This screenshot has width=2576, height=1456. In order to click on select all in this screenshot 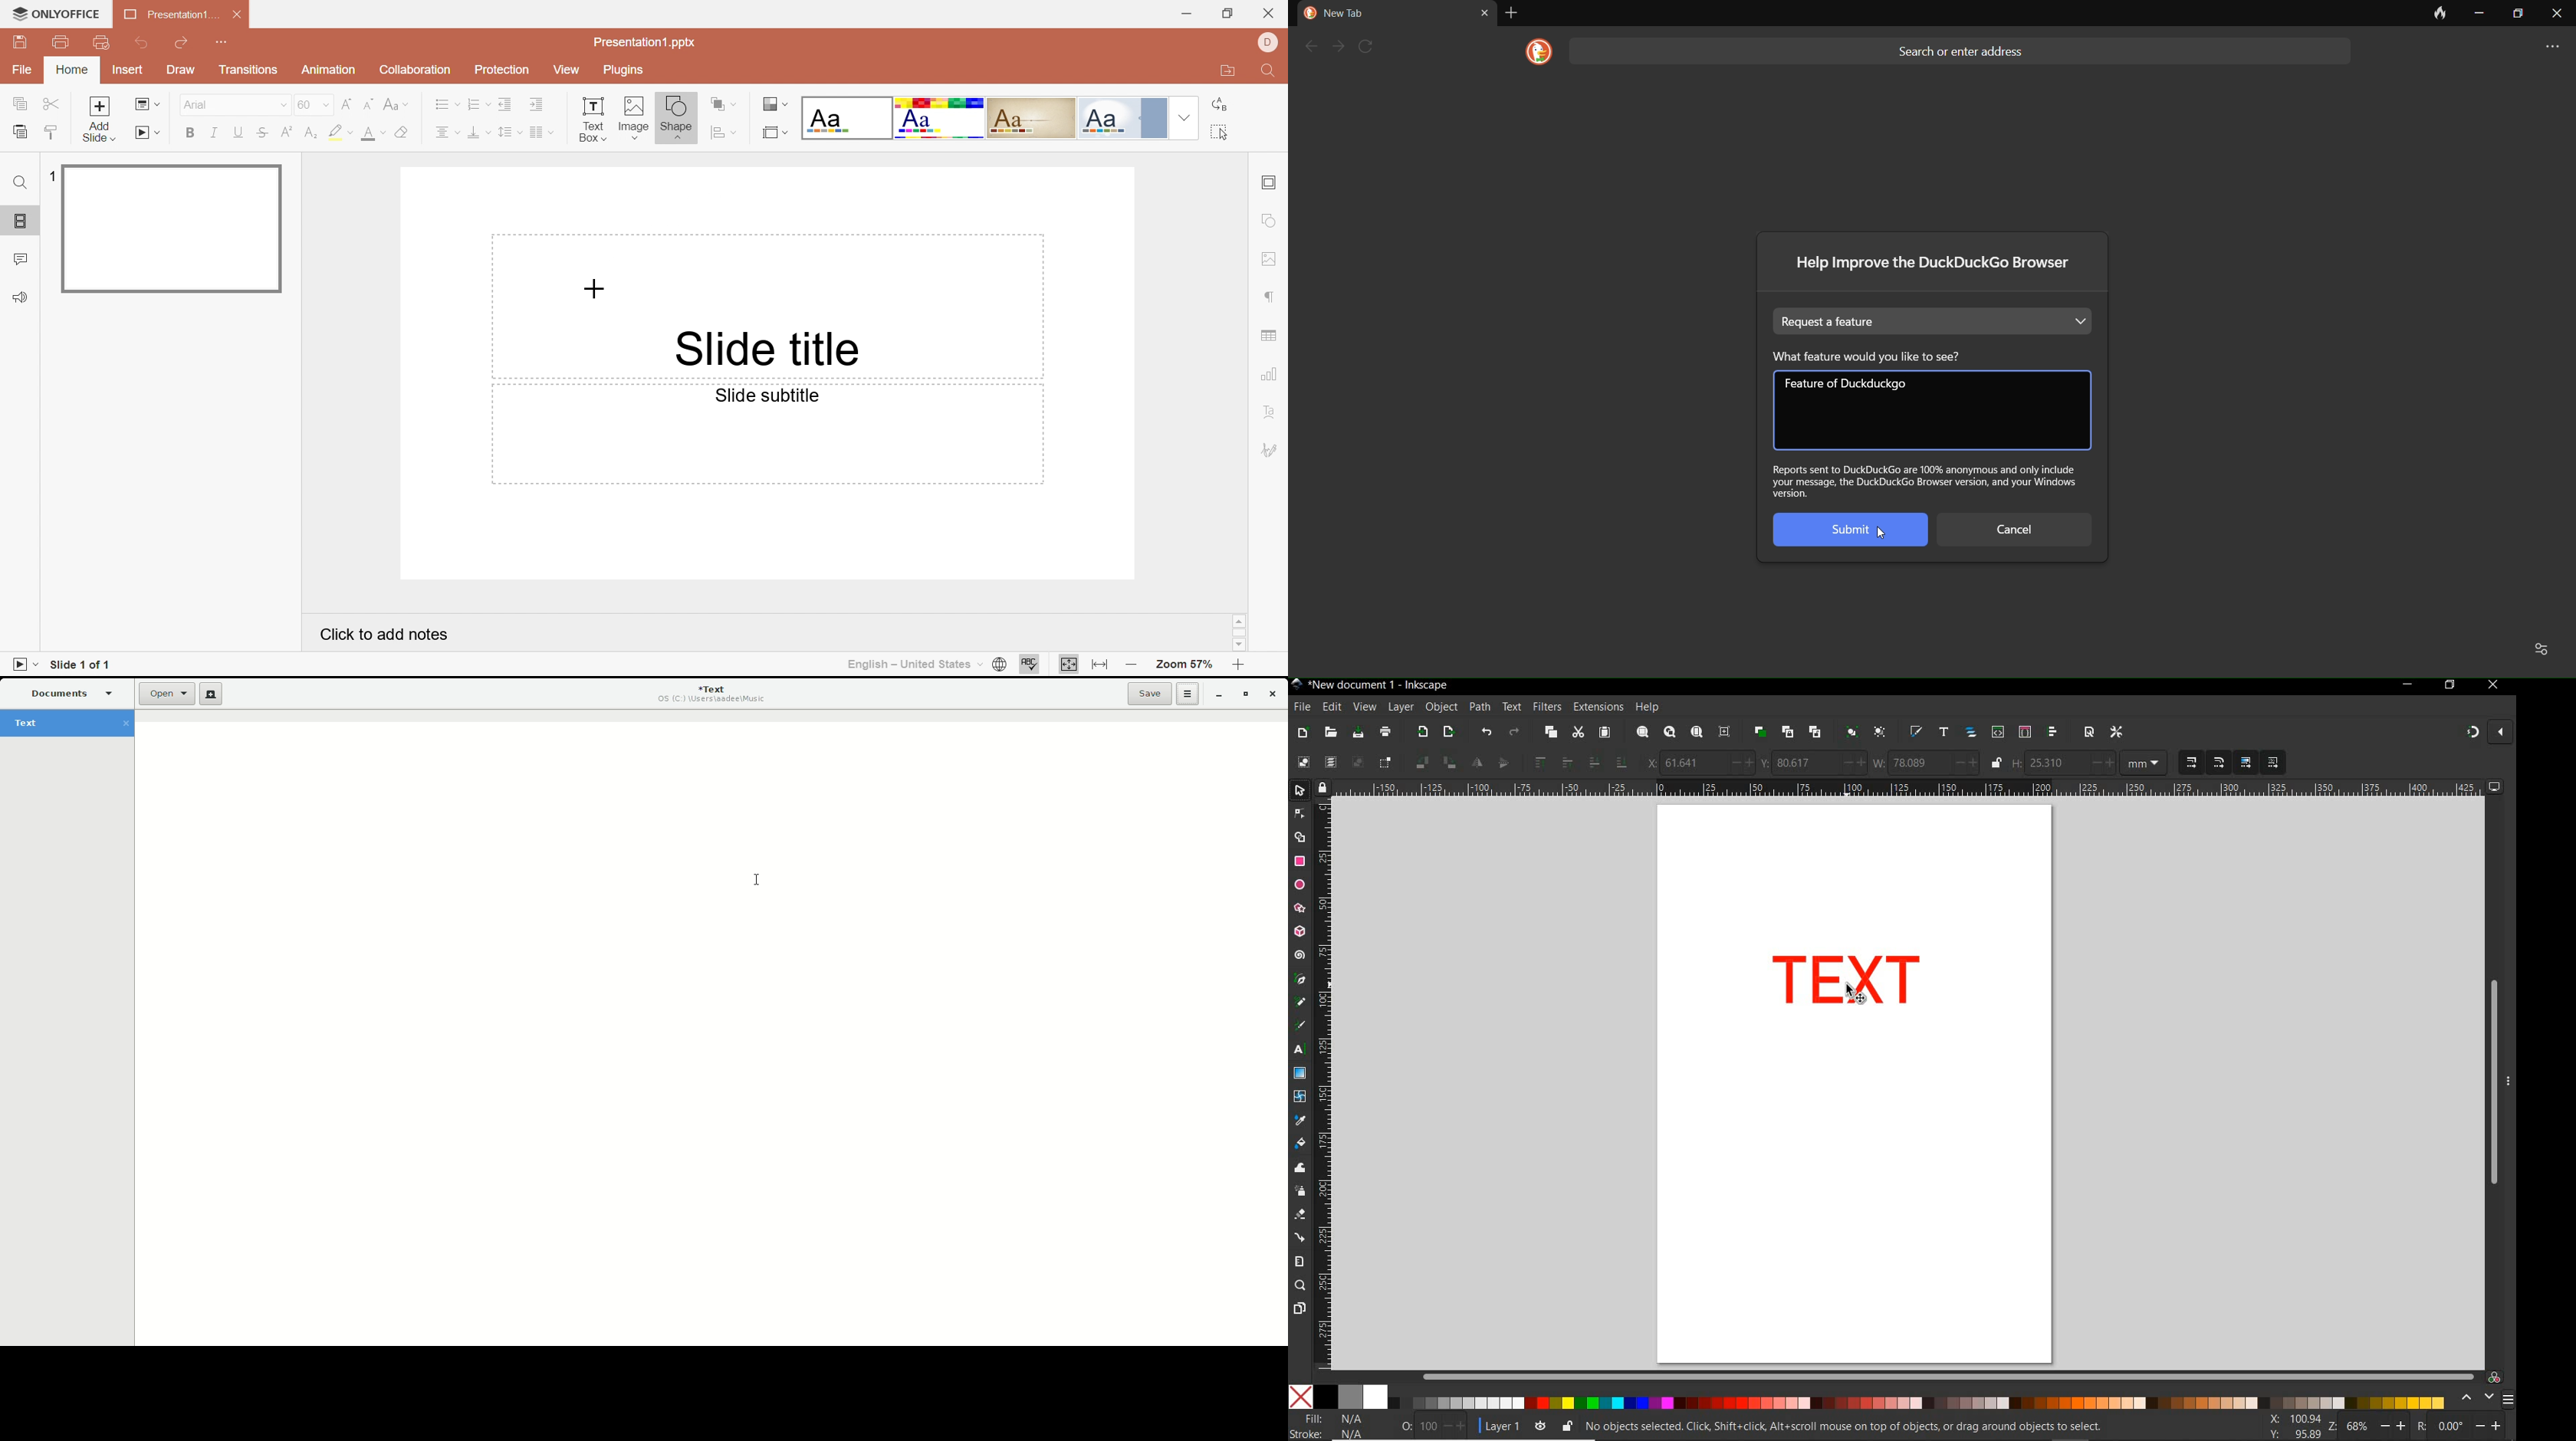, I will do `click(1303, 762)`.